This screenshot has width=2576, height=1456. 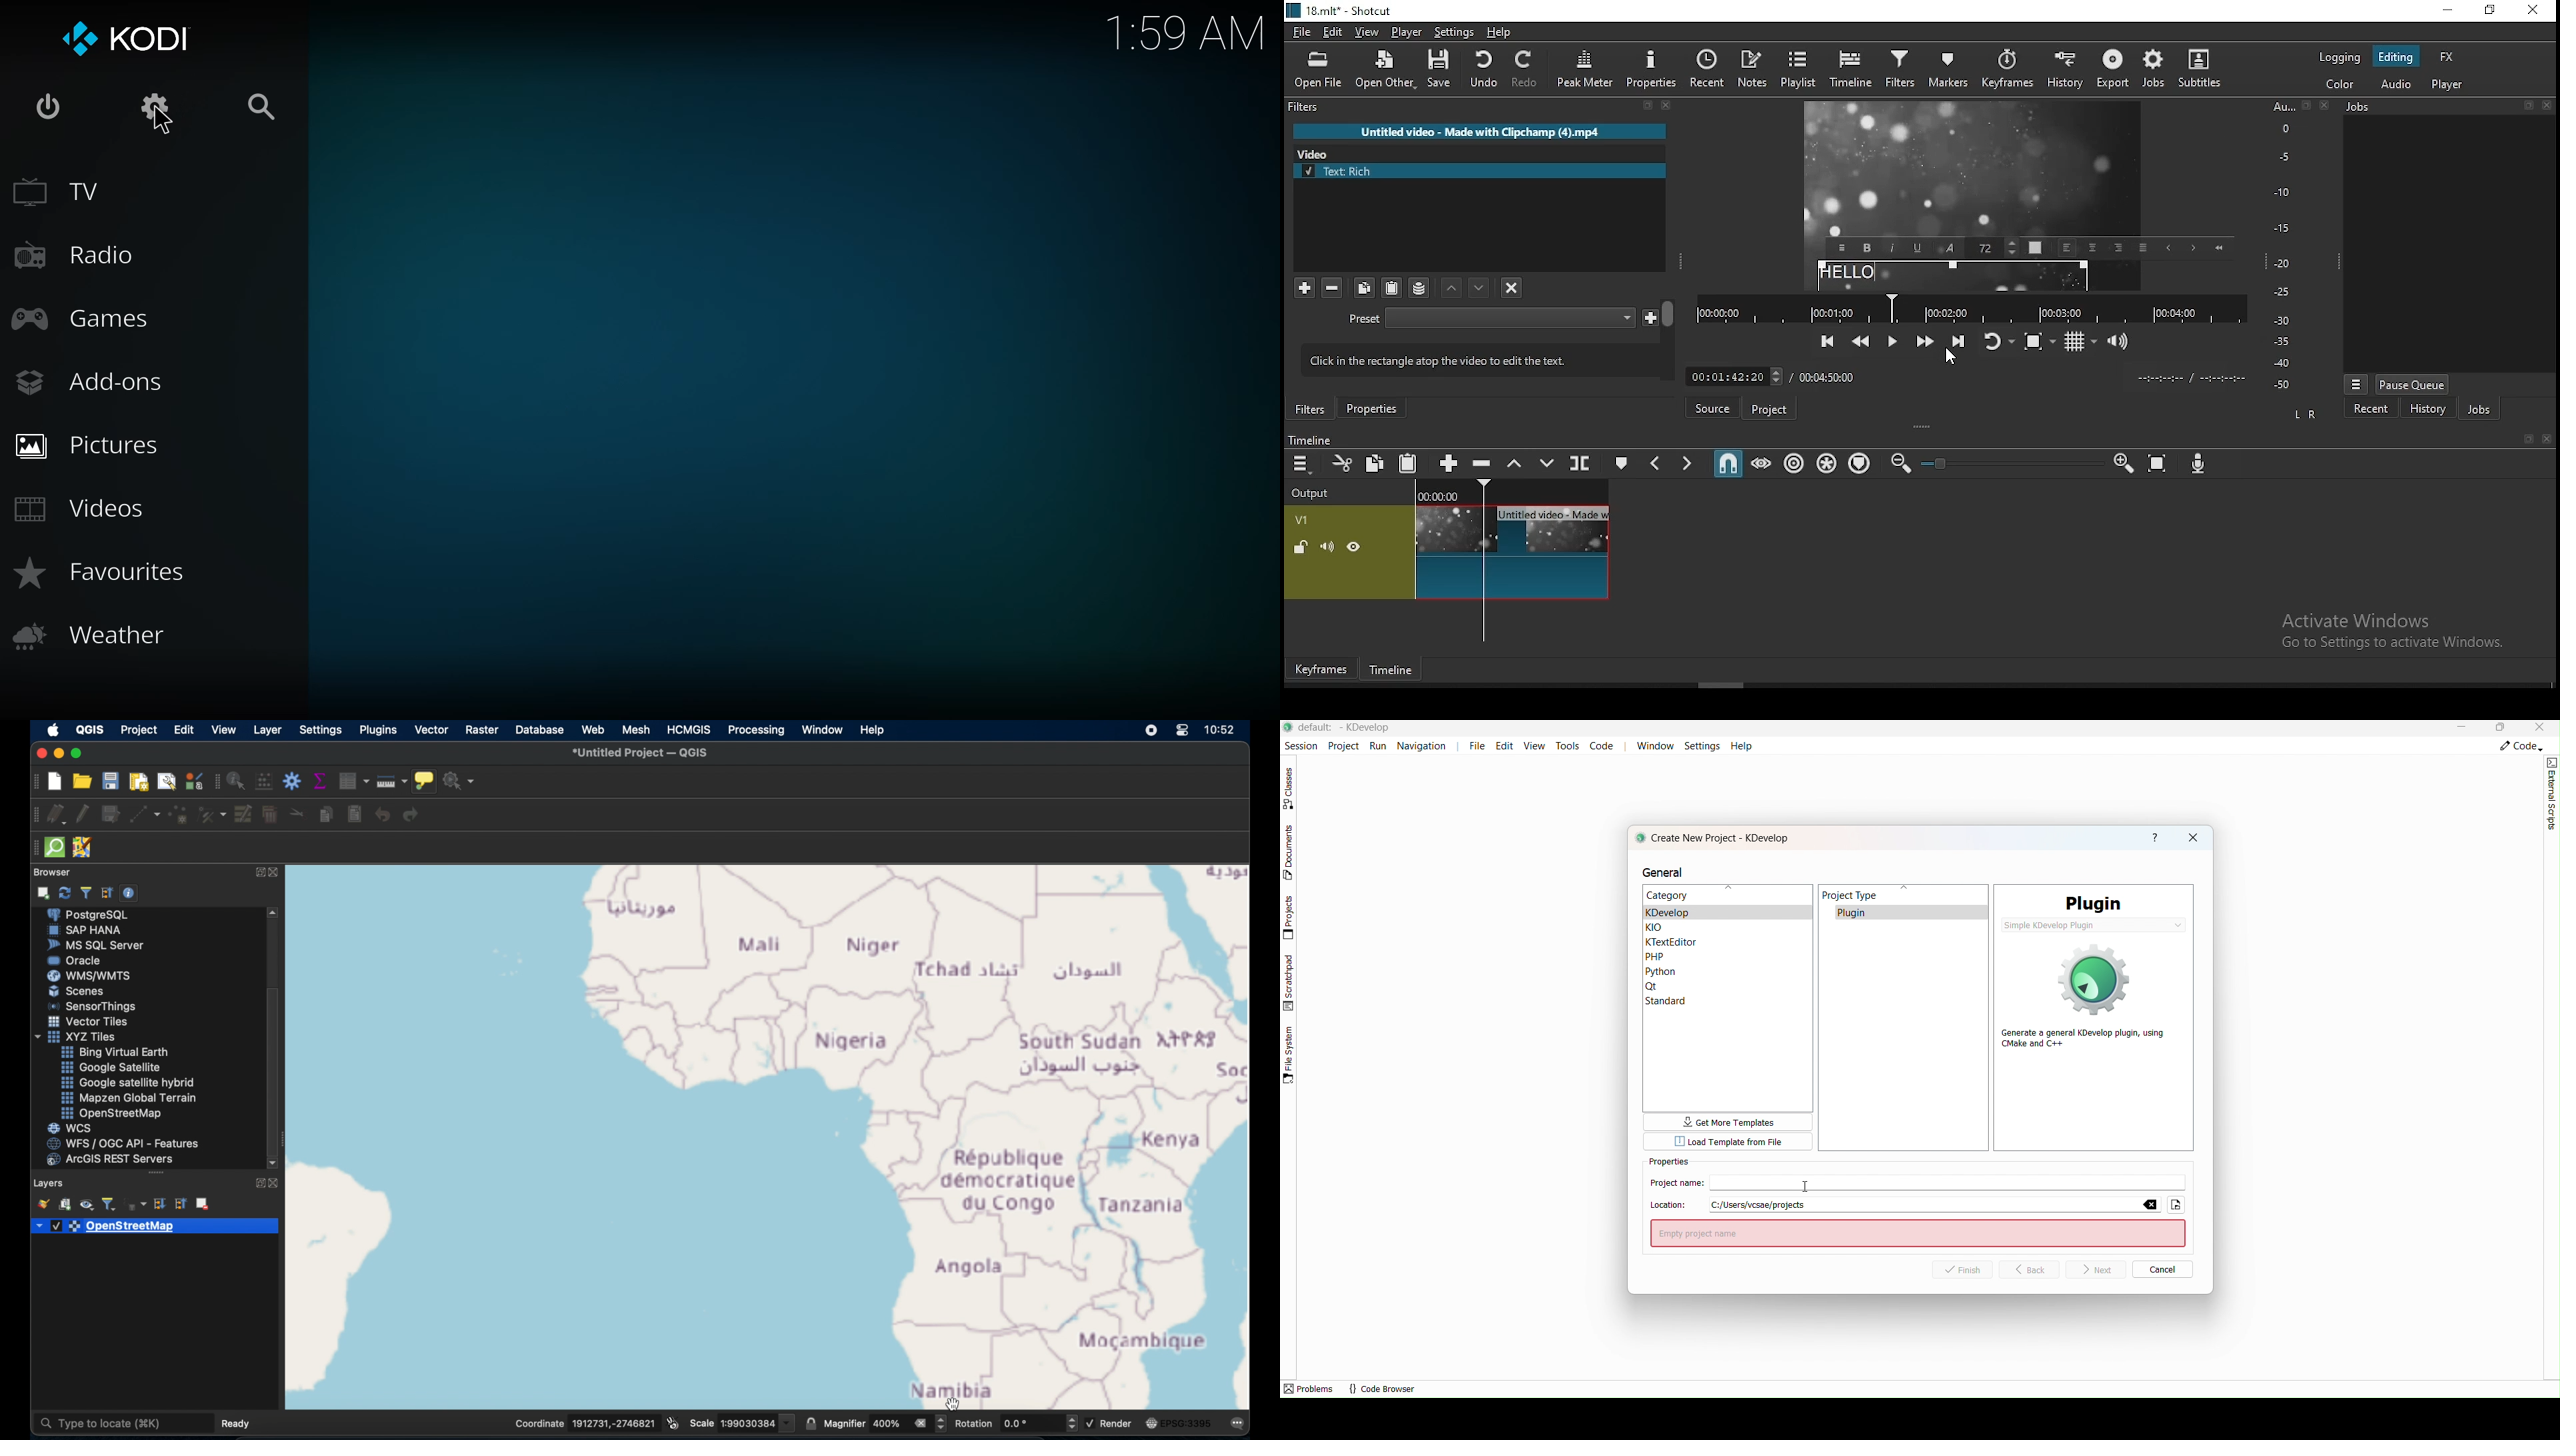 What do you see at coordinates (2118, 246) in the screenshot?
I see `Right align` at bounding box center [2118, 246].